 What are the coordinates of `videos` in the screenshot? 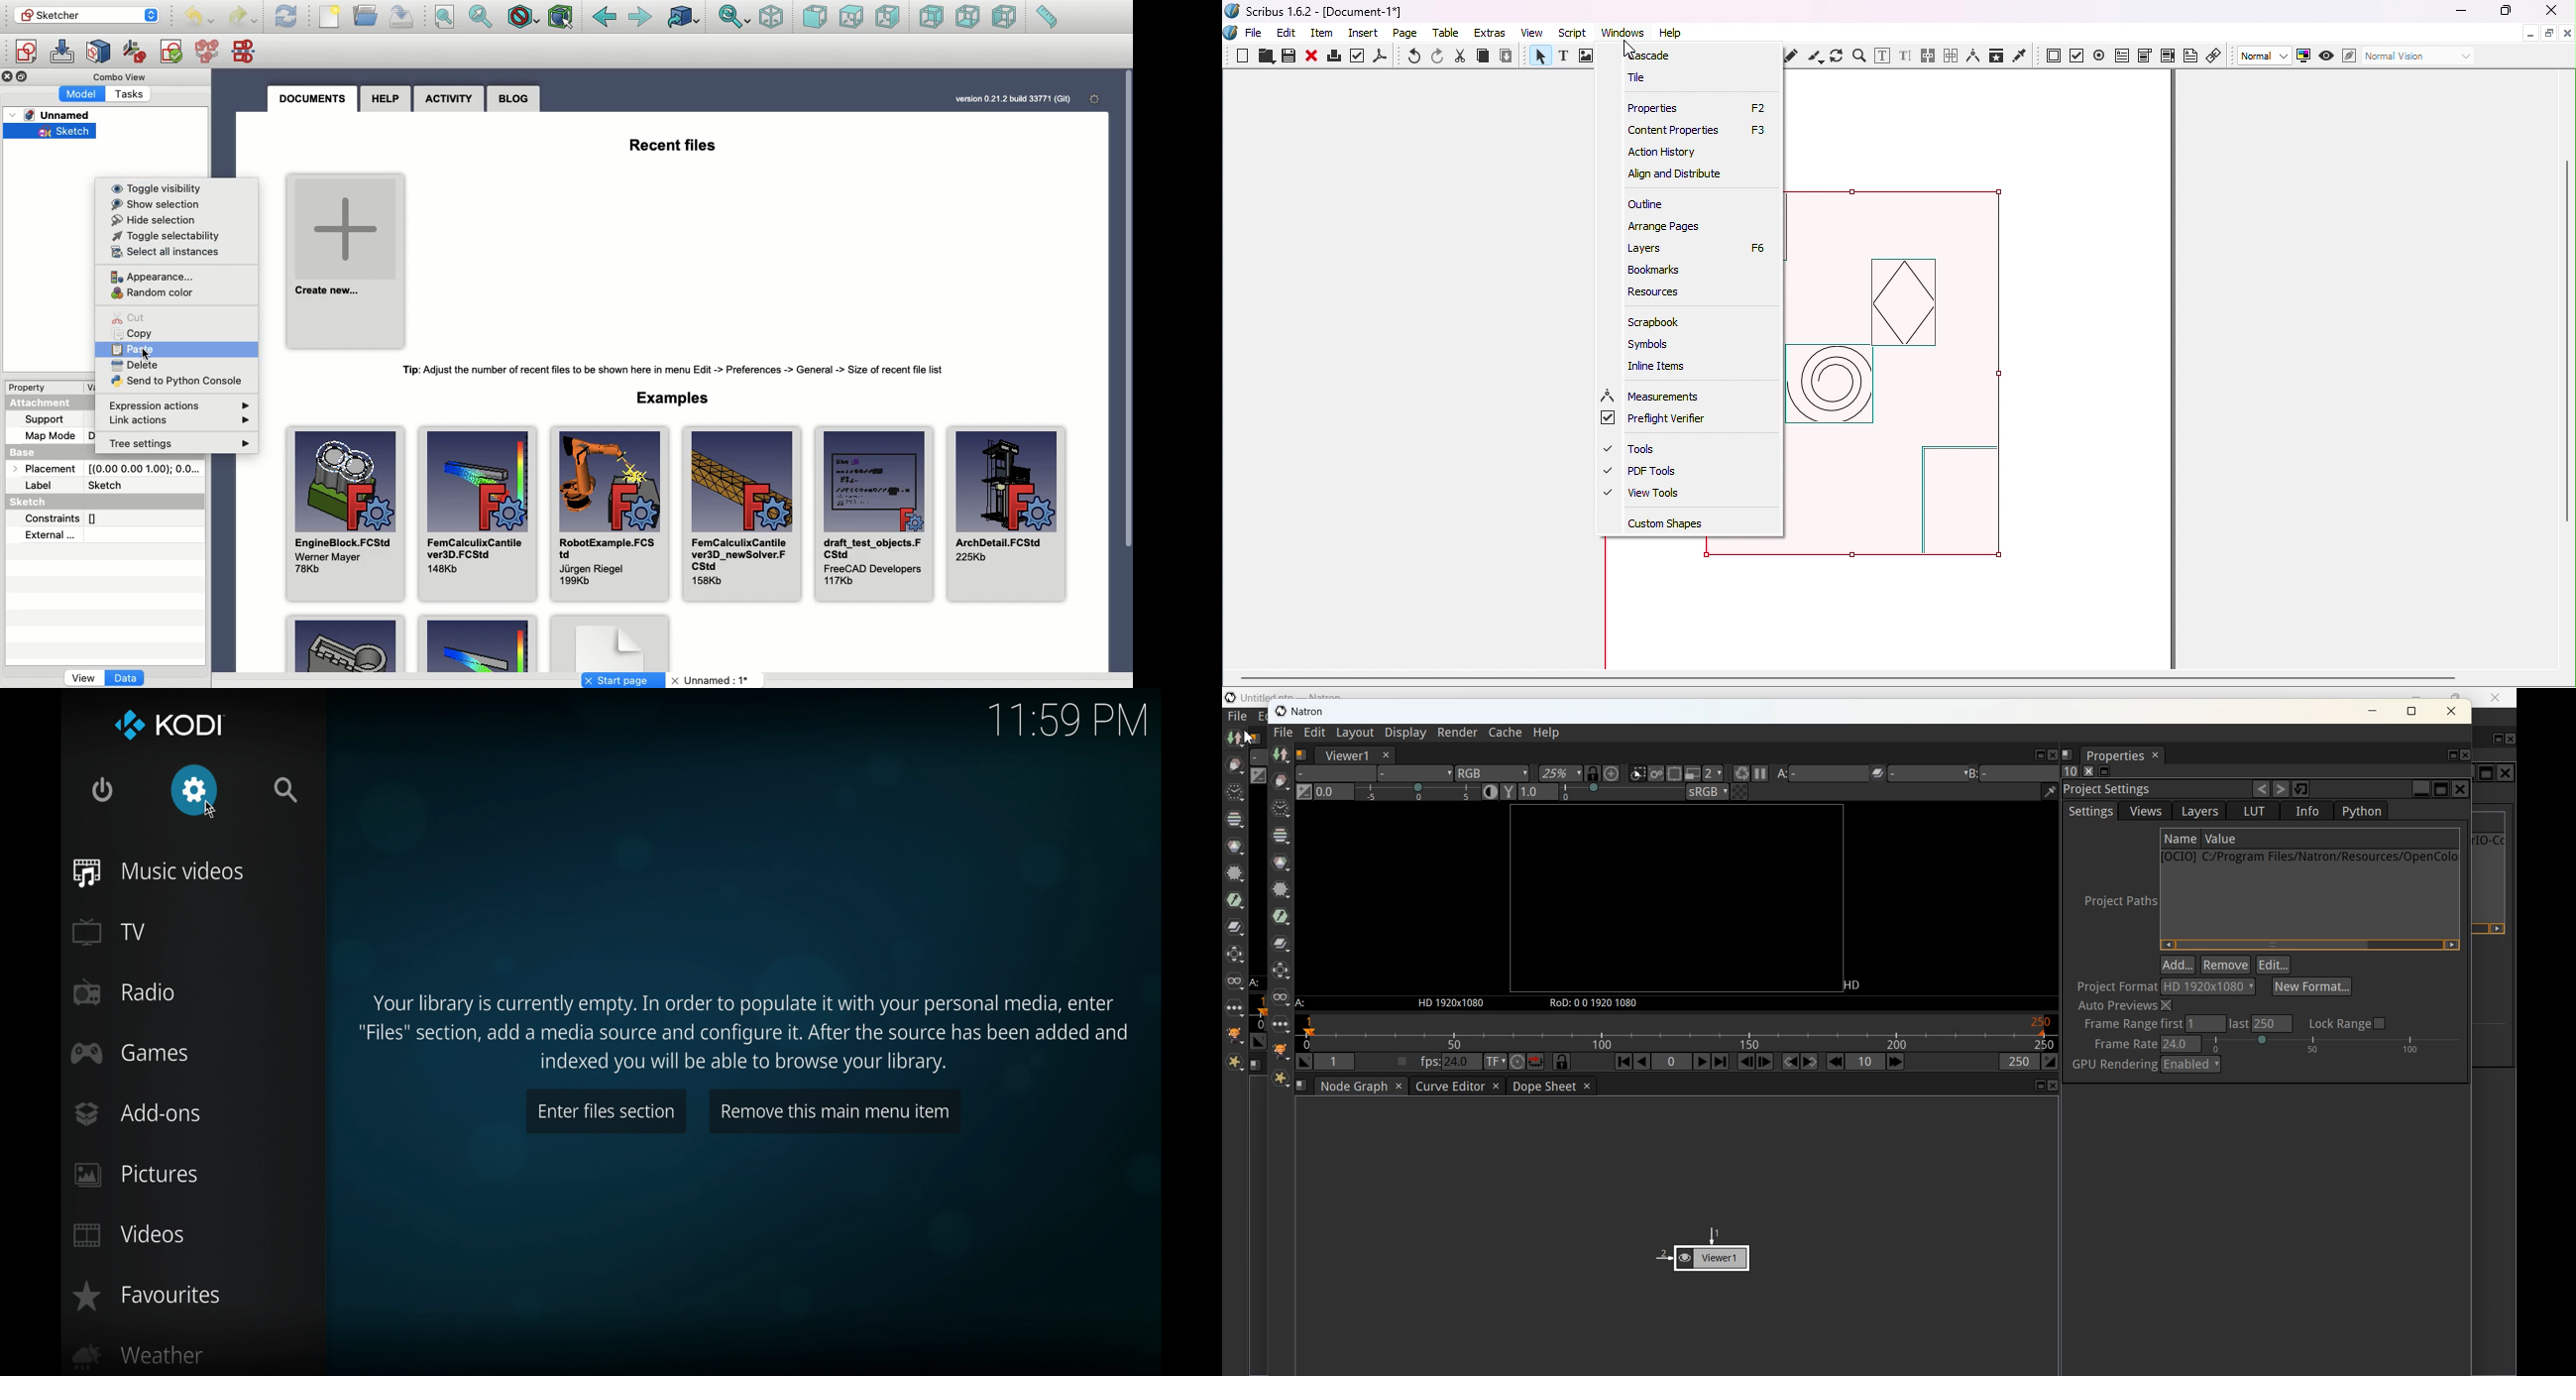 It's located at (131, 1235).